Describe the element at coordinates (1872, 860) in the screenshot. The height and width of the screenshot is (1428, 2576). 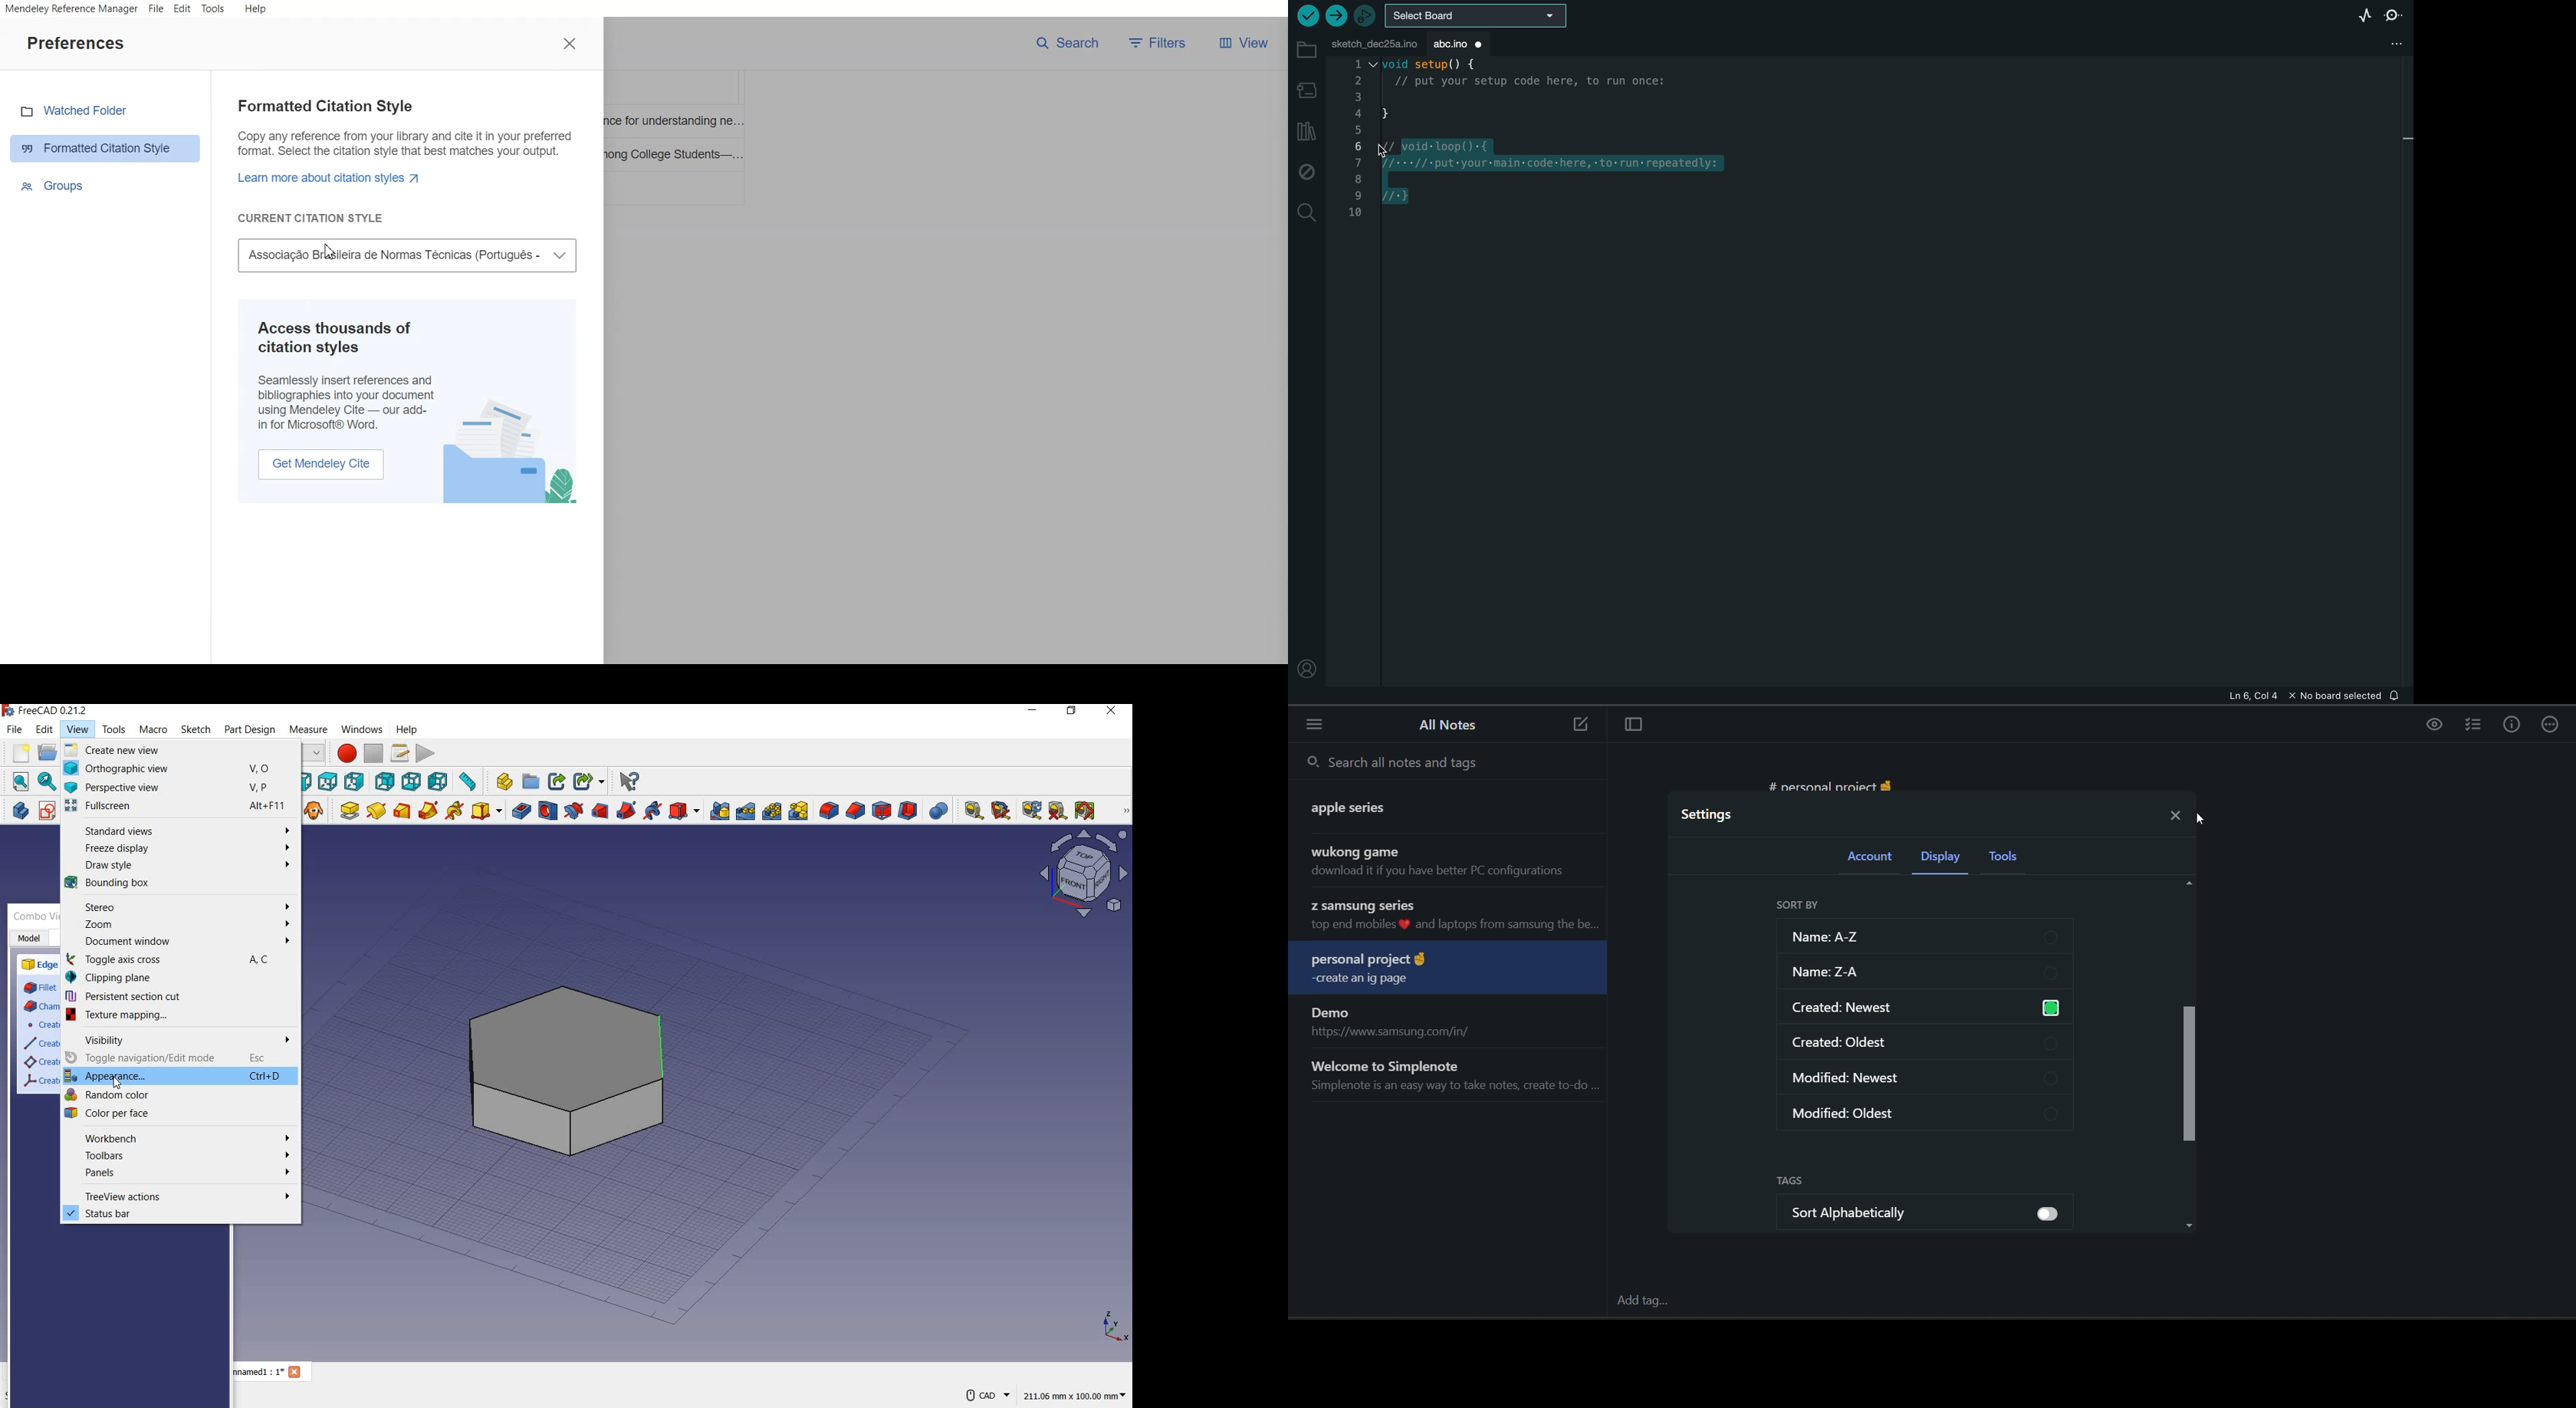
I see `account` at that location.